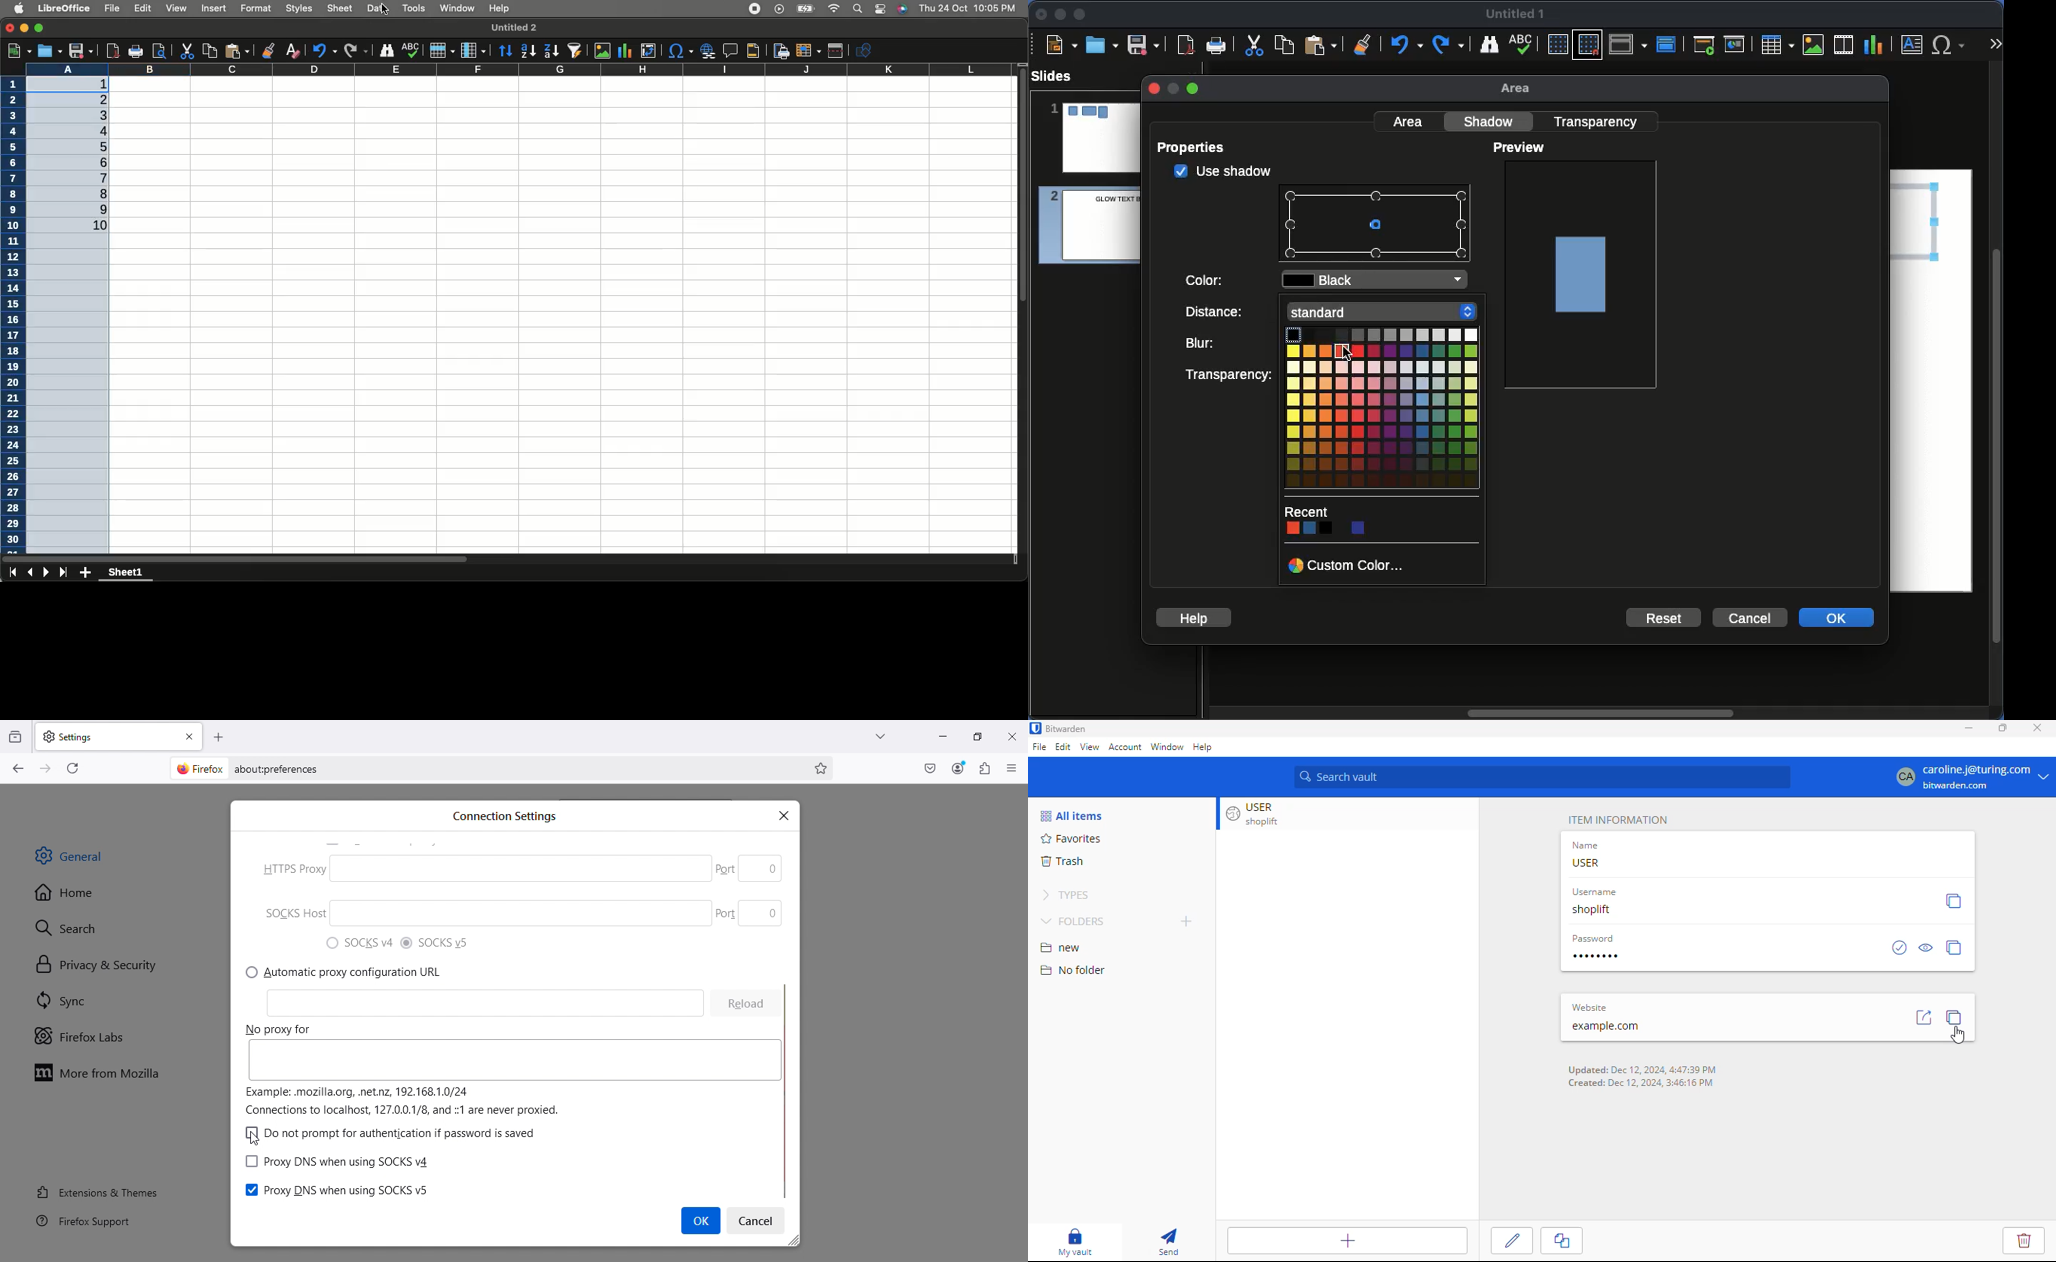 This screenshot has width=2072, height=1288. Describe the element at coordinates (1062, 861) in the screenshot. I see `trash` at that location.